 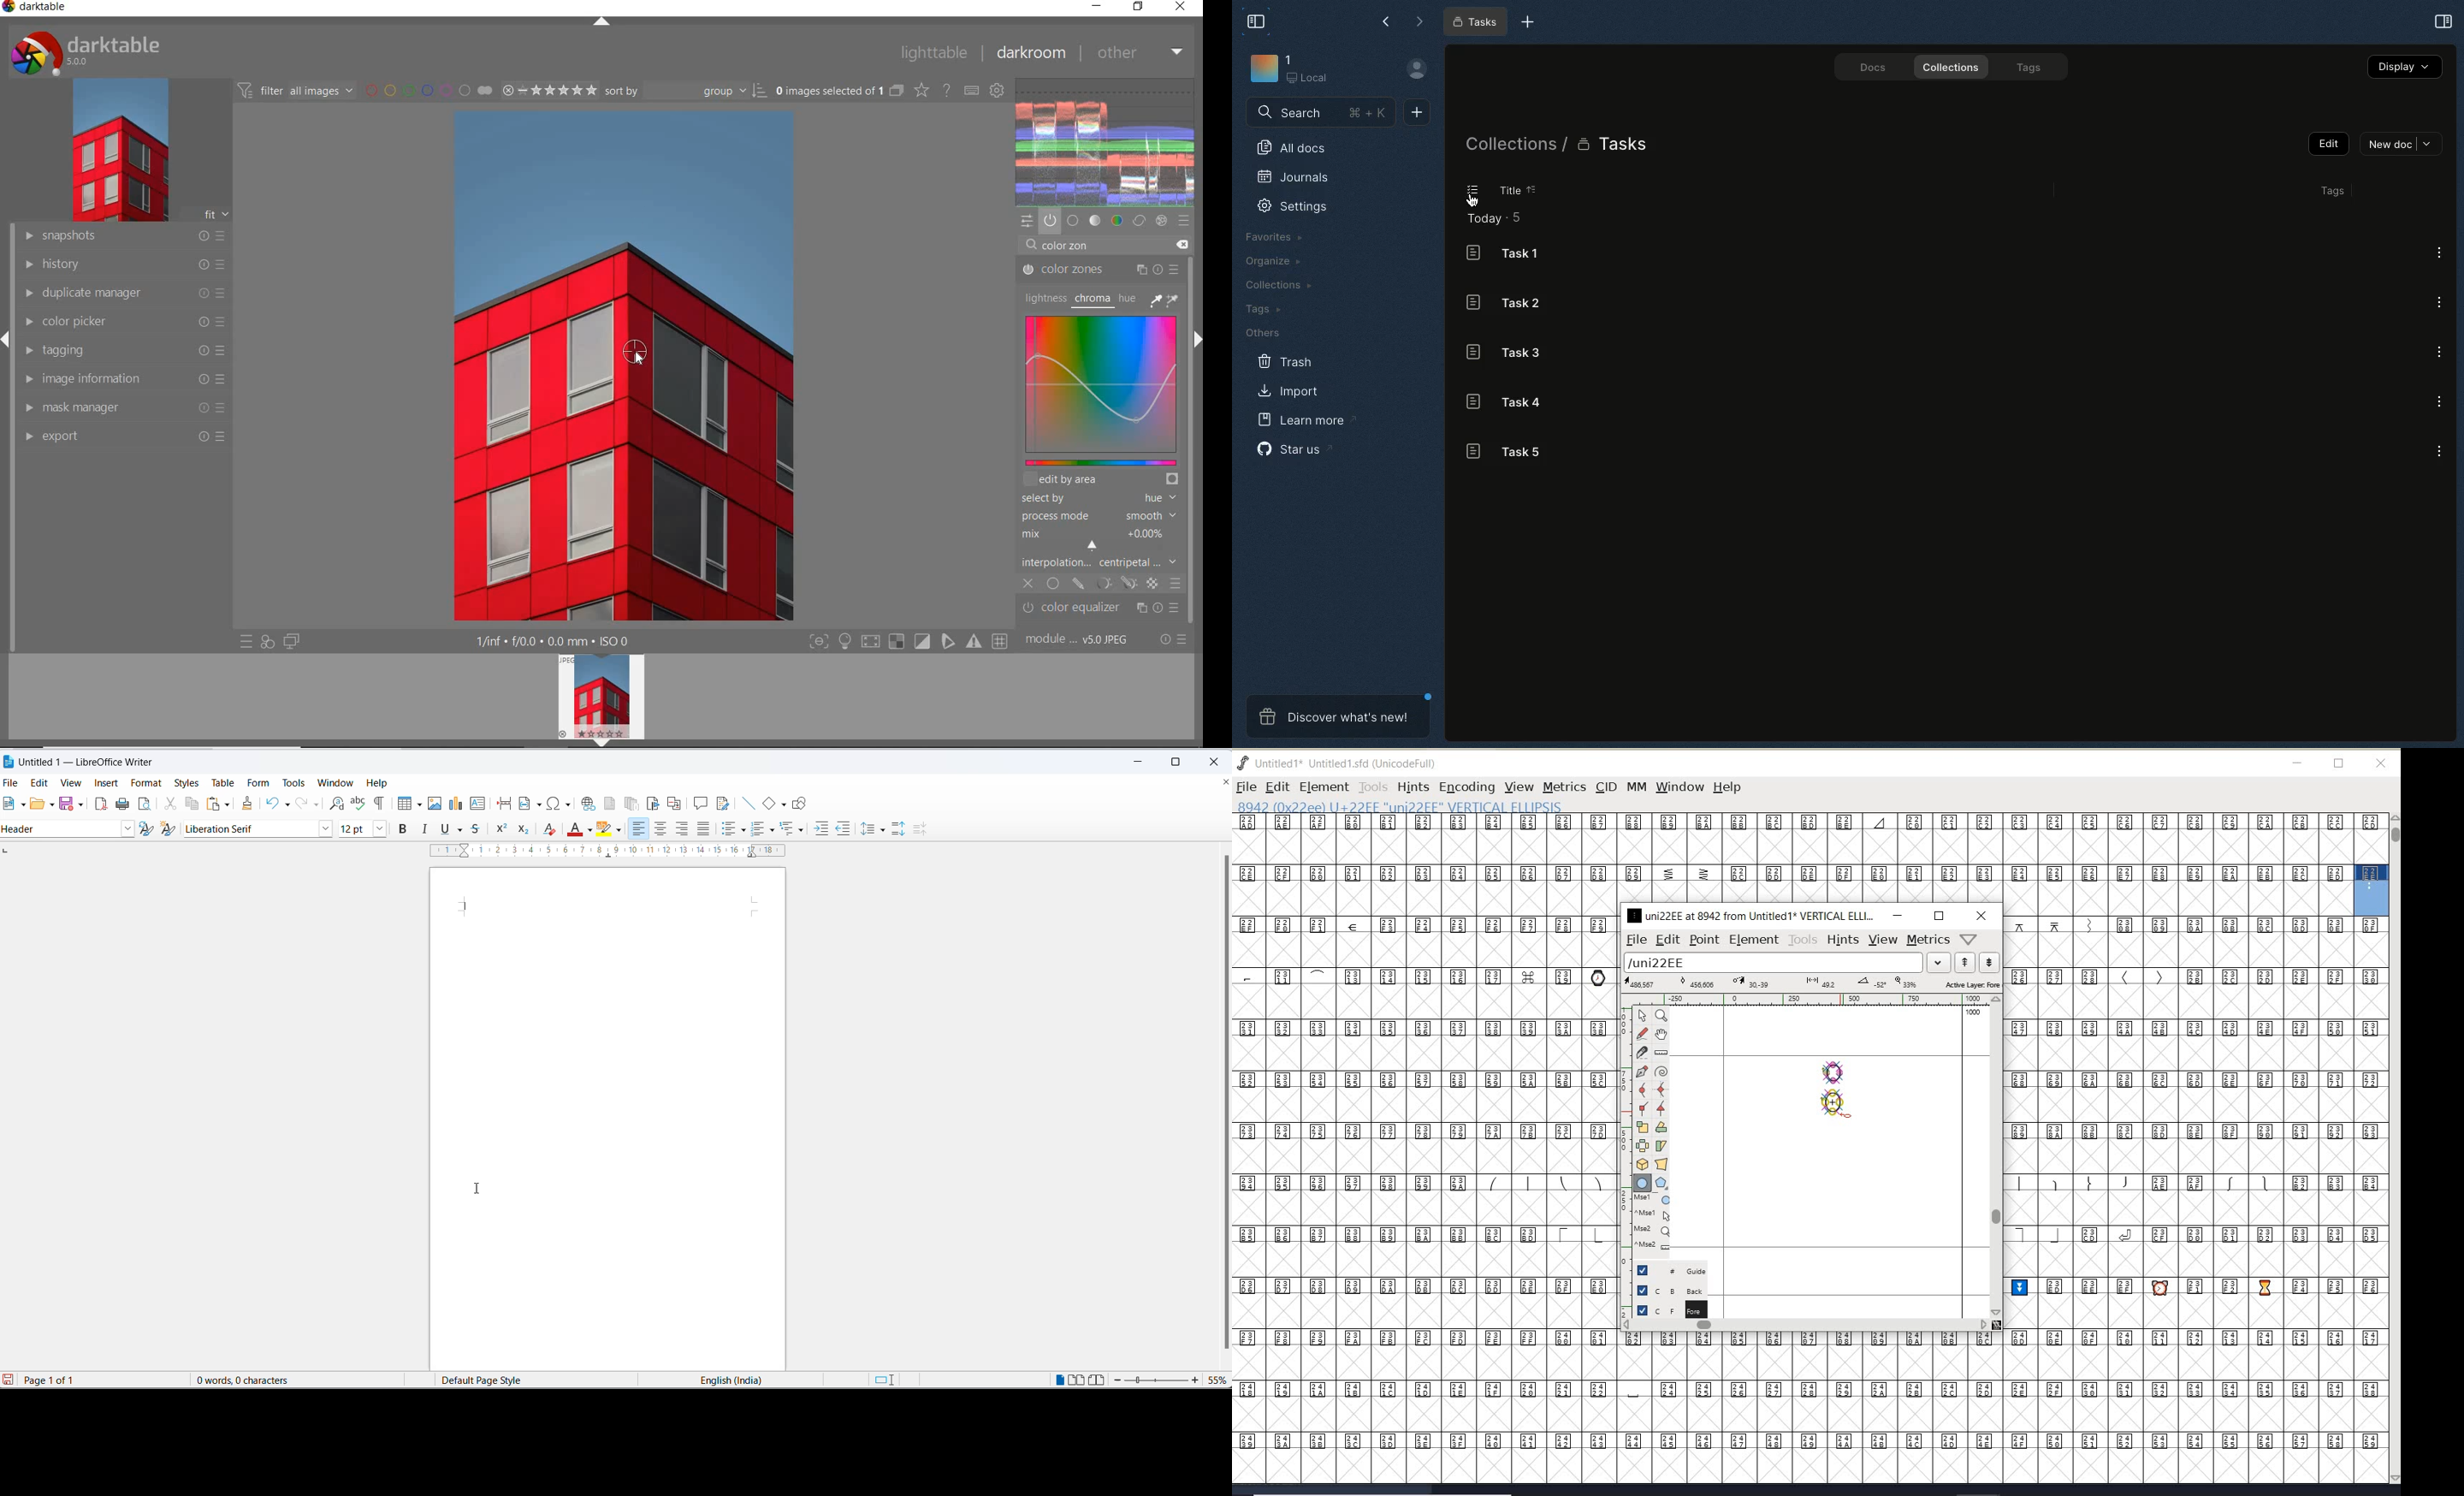 What do you see at coordinates (1120, 1380) in the screenshot?
I see `decrease zoom` at bounding box center [1120, 1380].